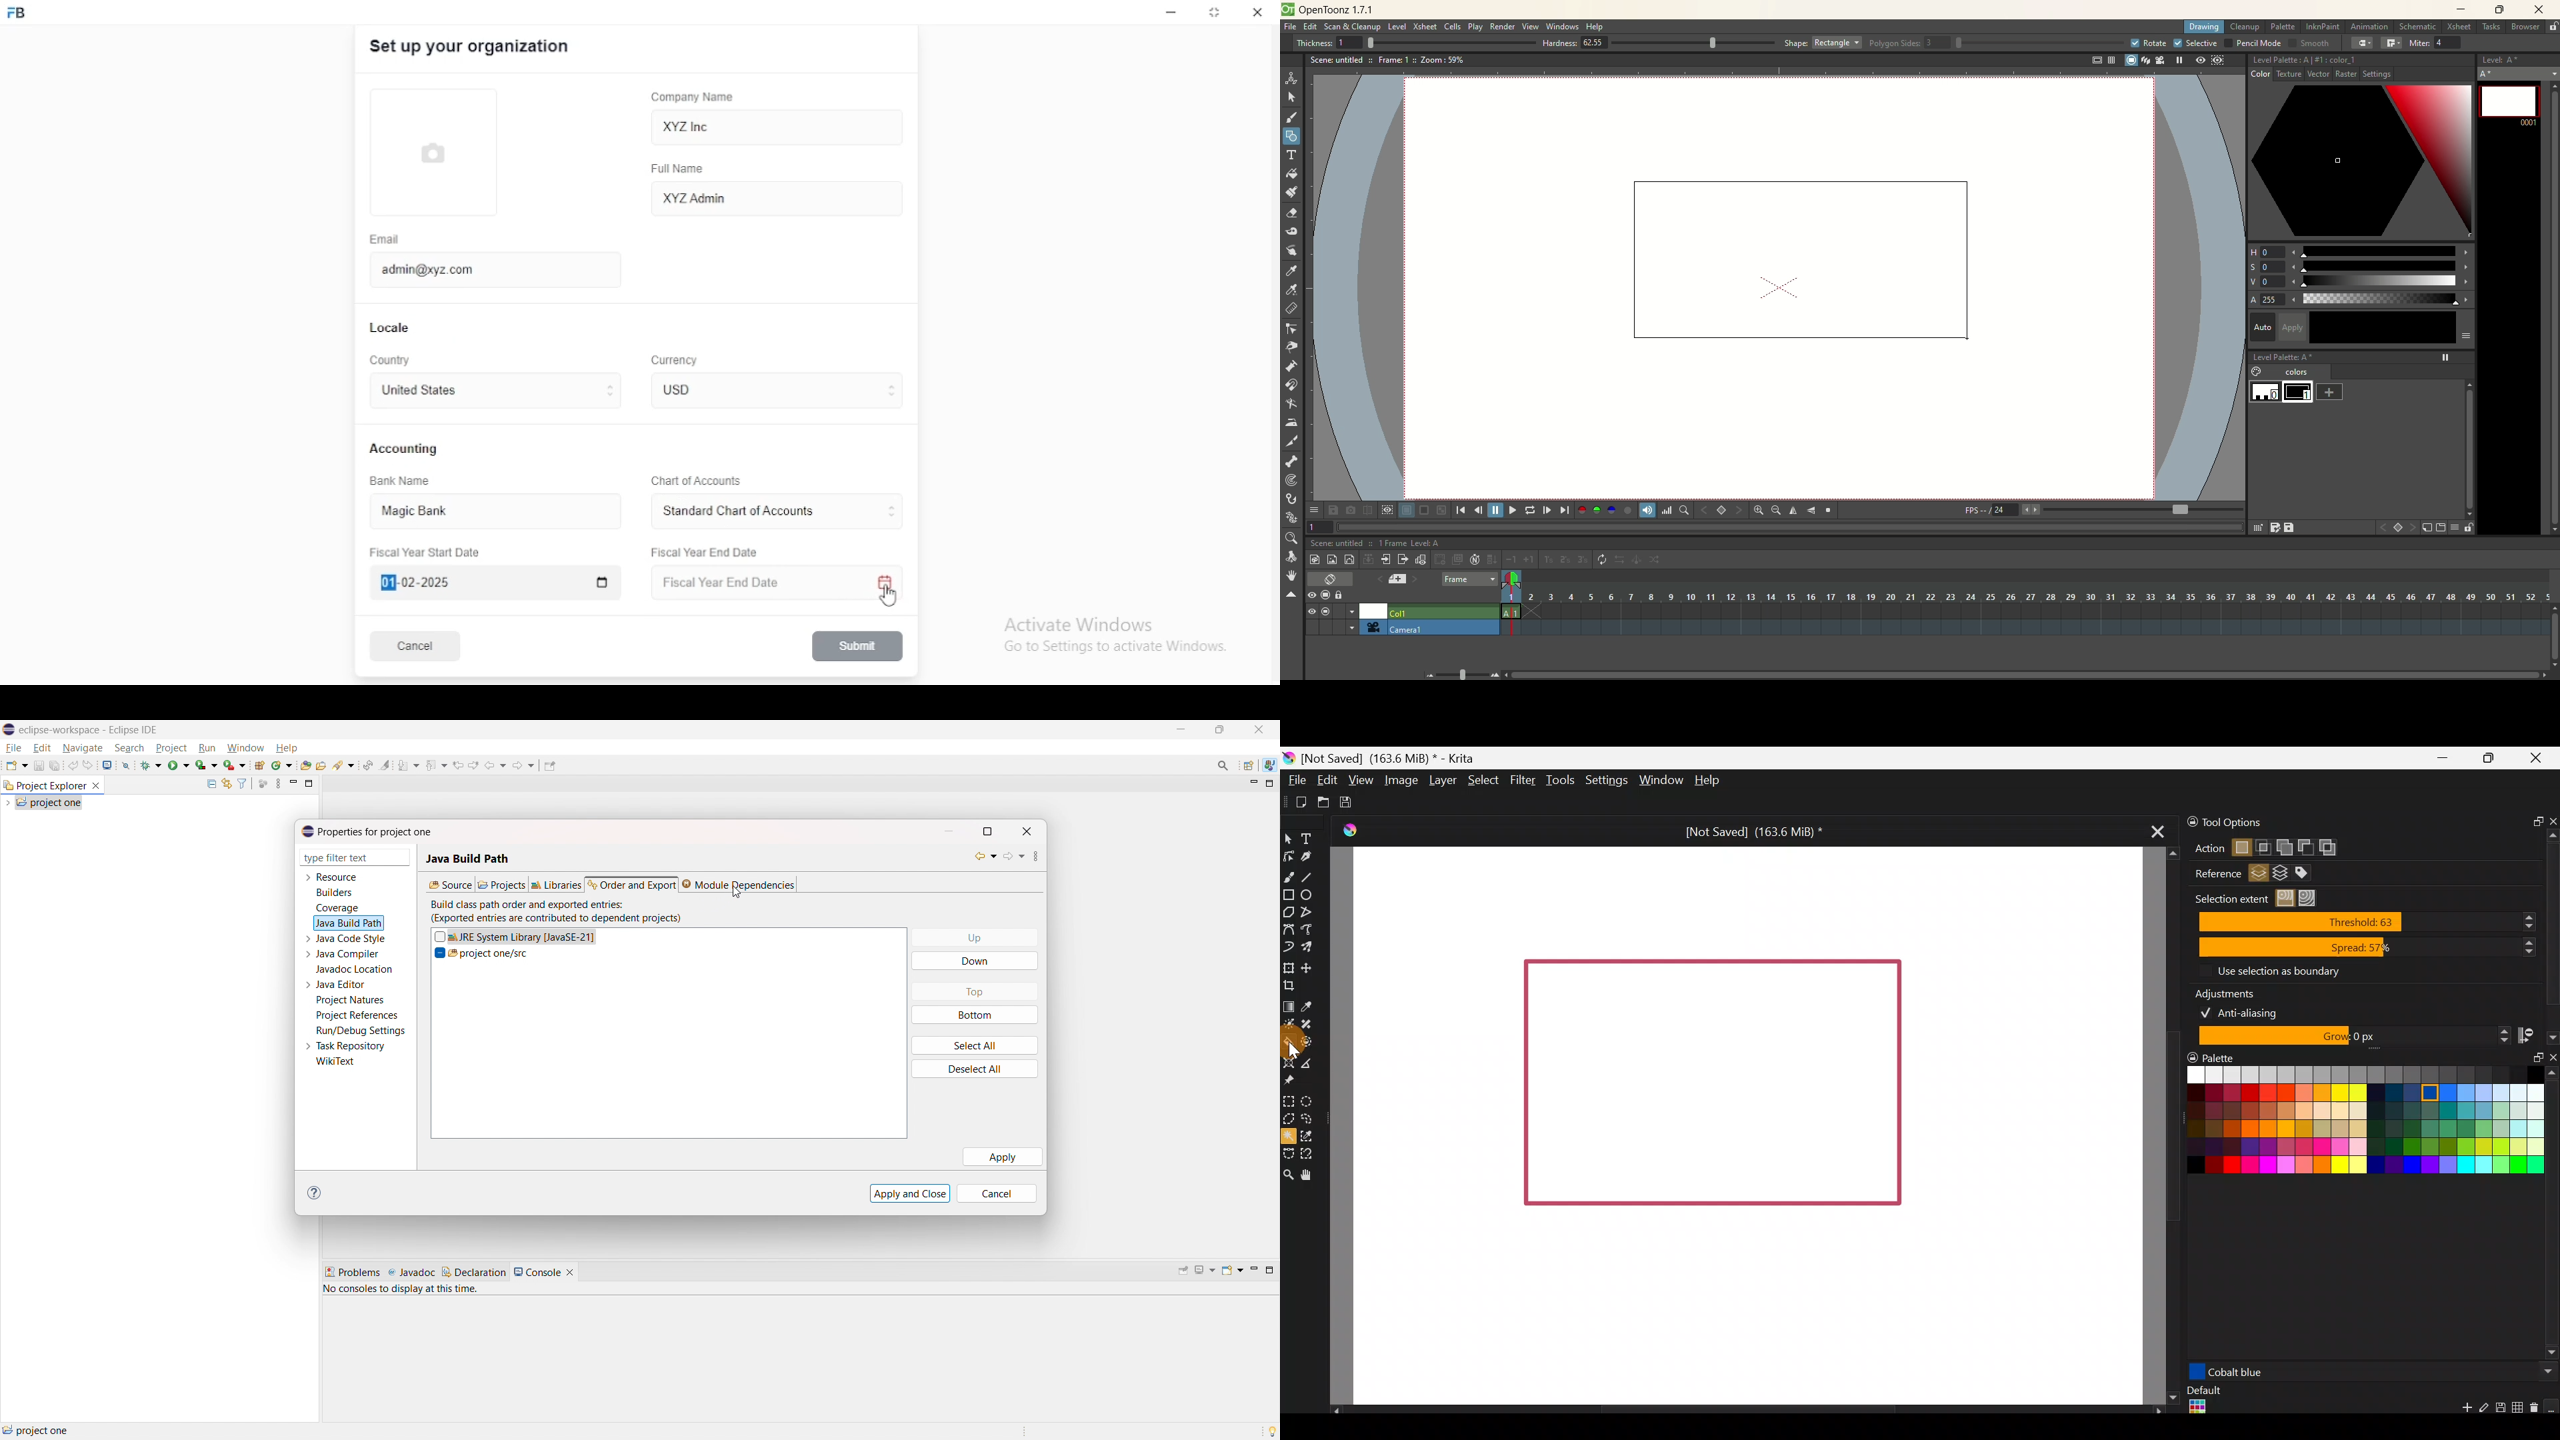 This screenshot has width=2576, height=1456. I want to click on Filter, so click(1521, 780).